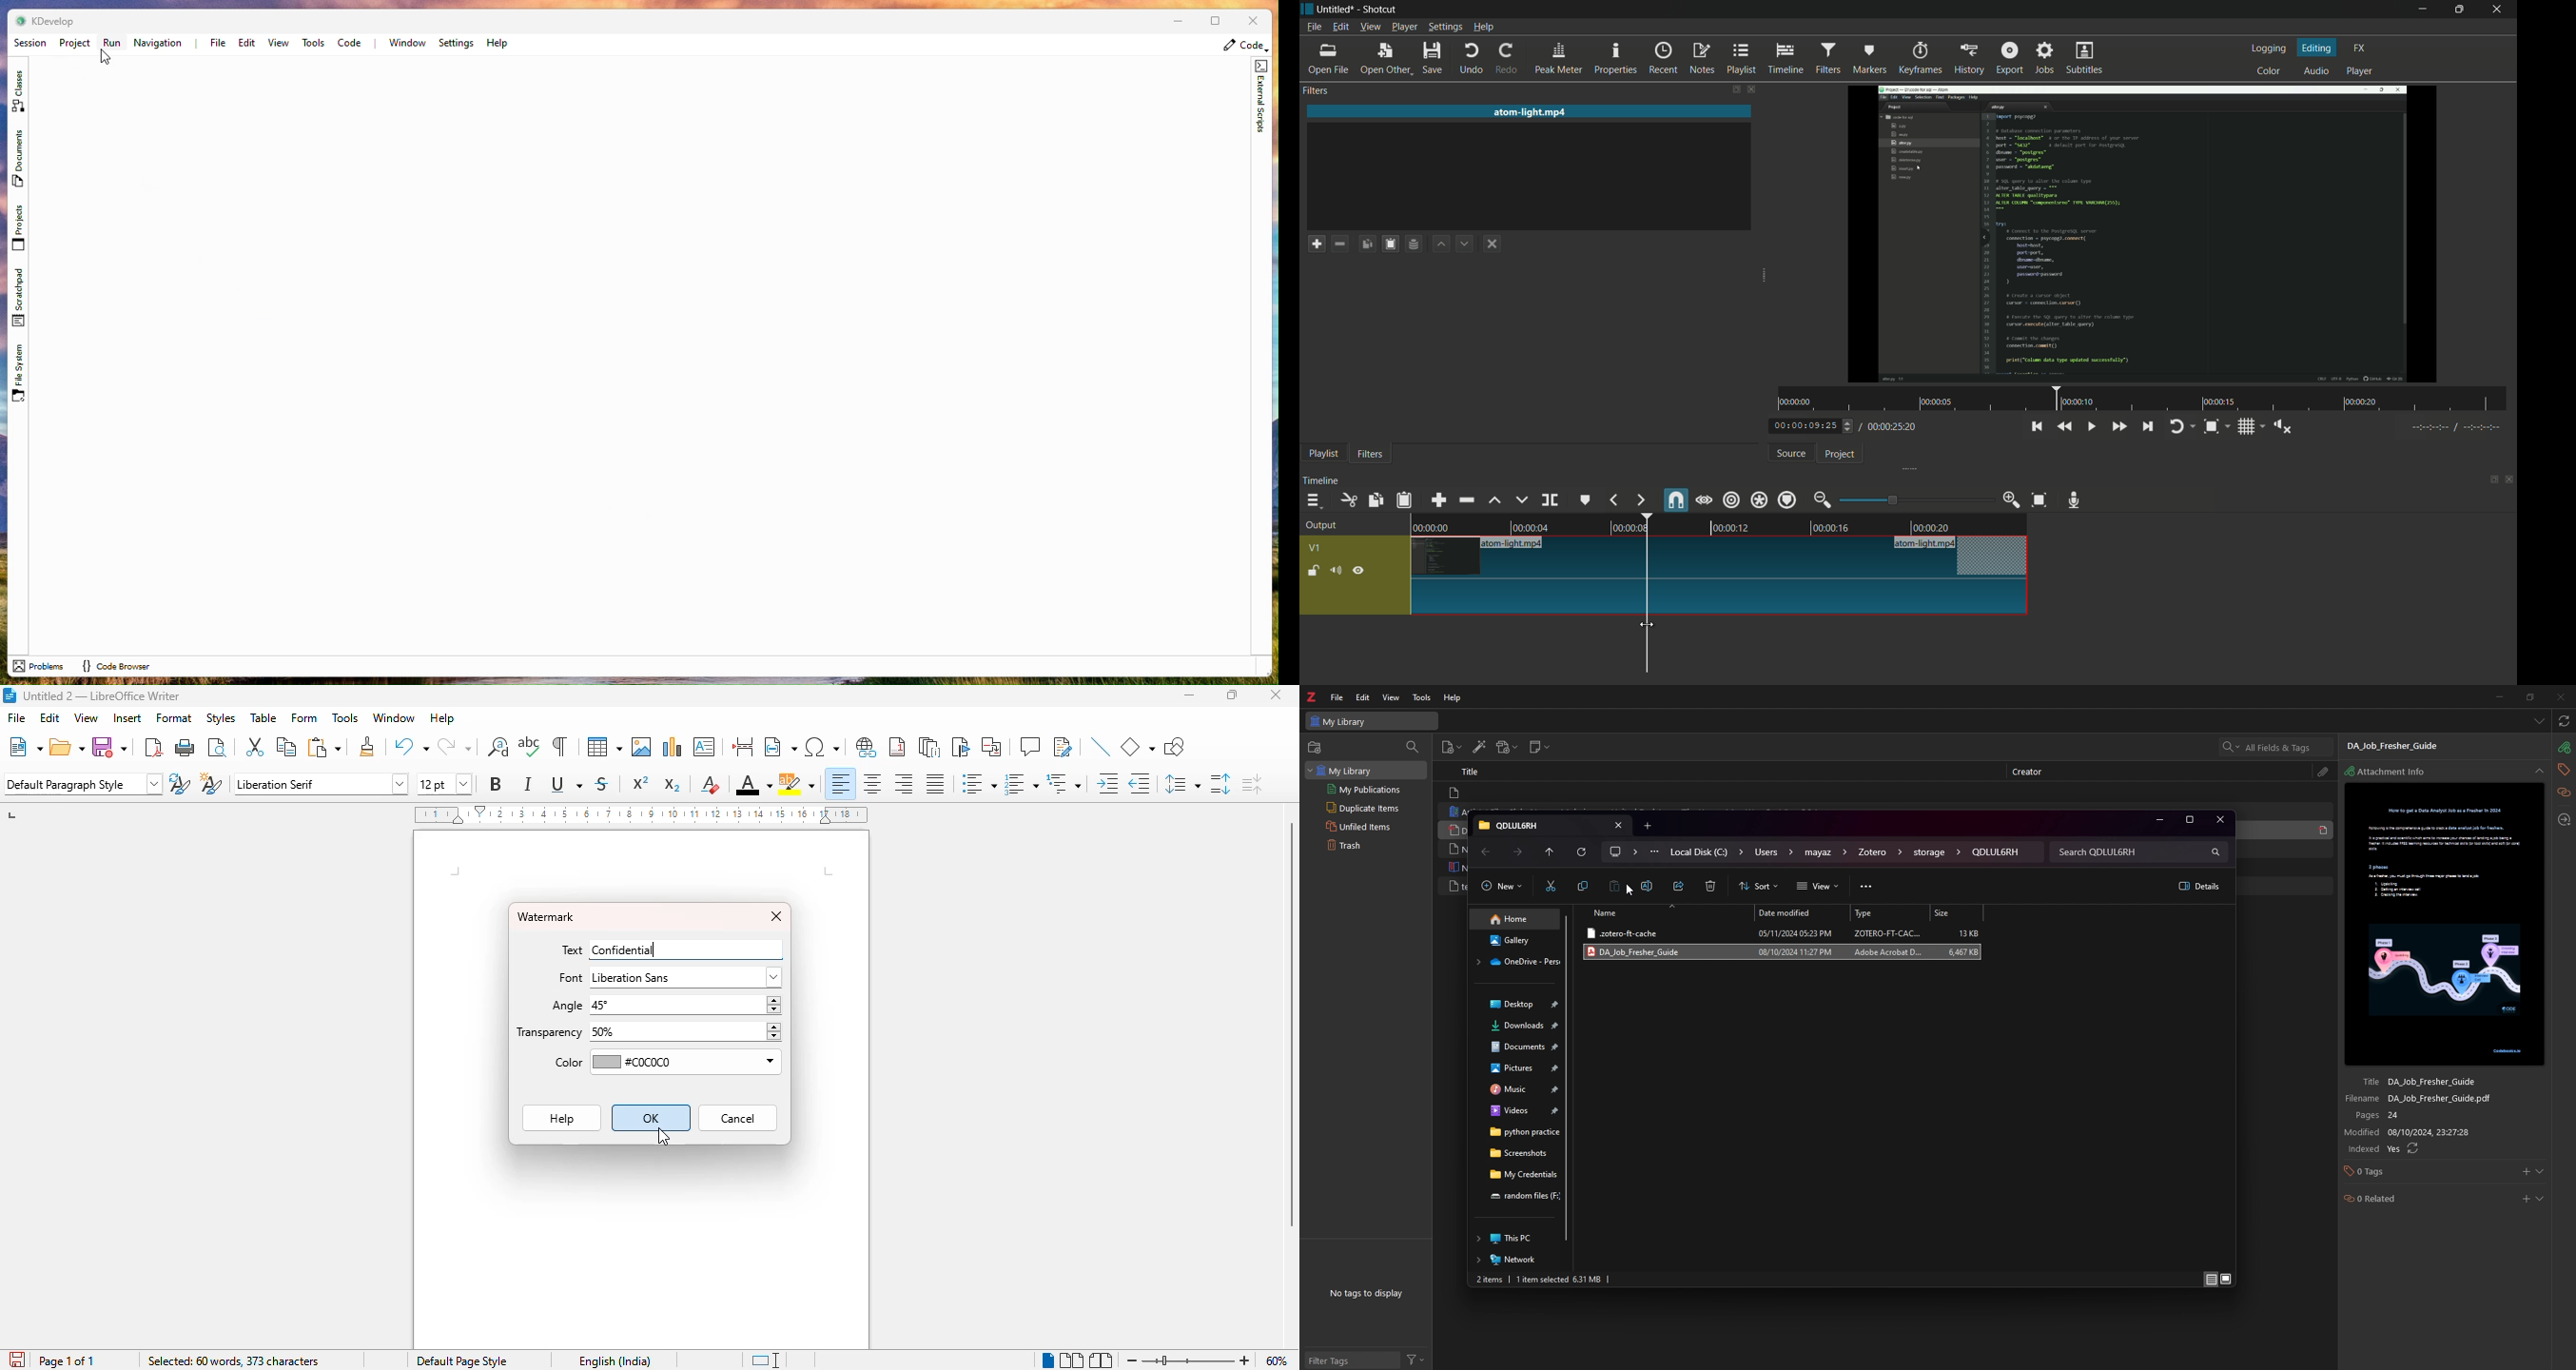  What do you see at coordinates (1472, 771) in the screenshot?
I see `title` at bounding box center [1472, 771].